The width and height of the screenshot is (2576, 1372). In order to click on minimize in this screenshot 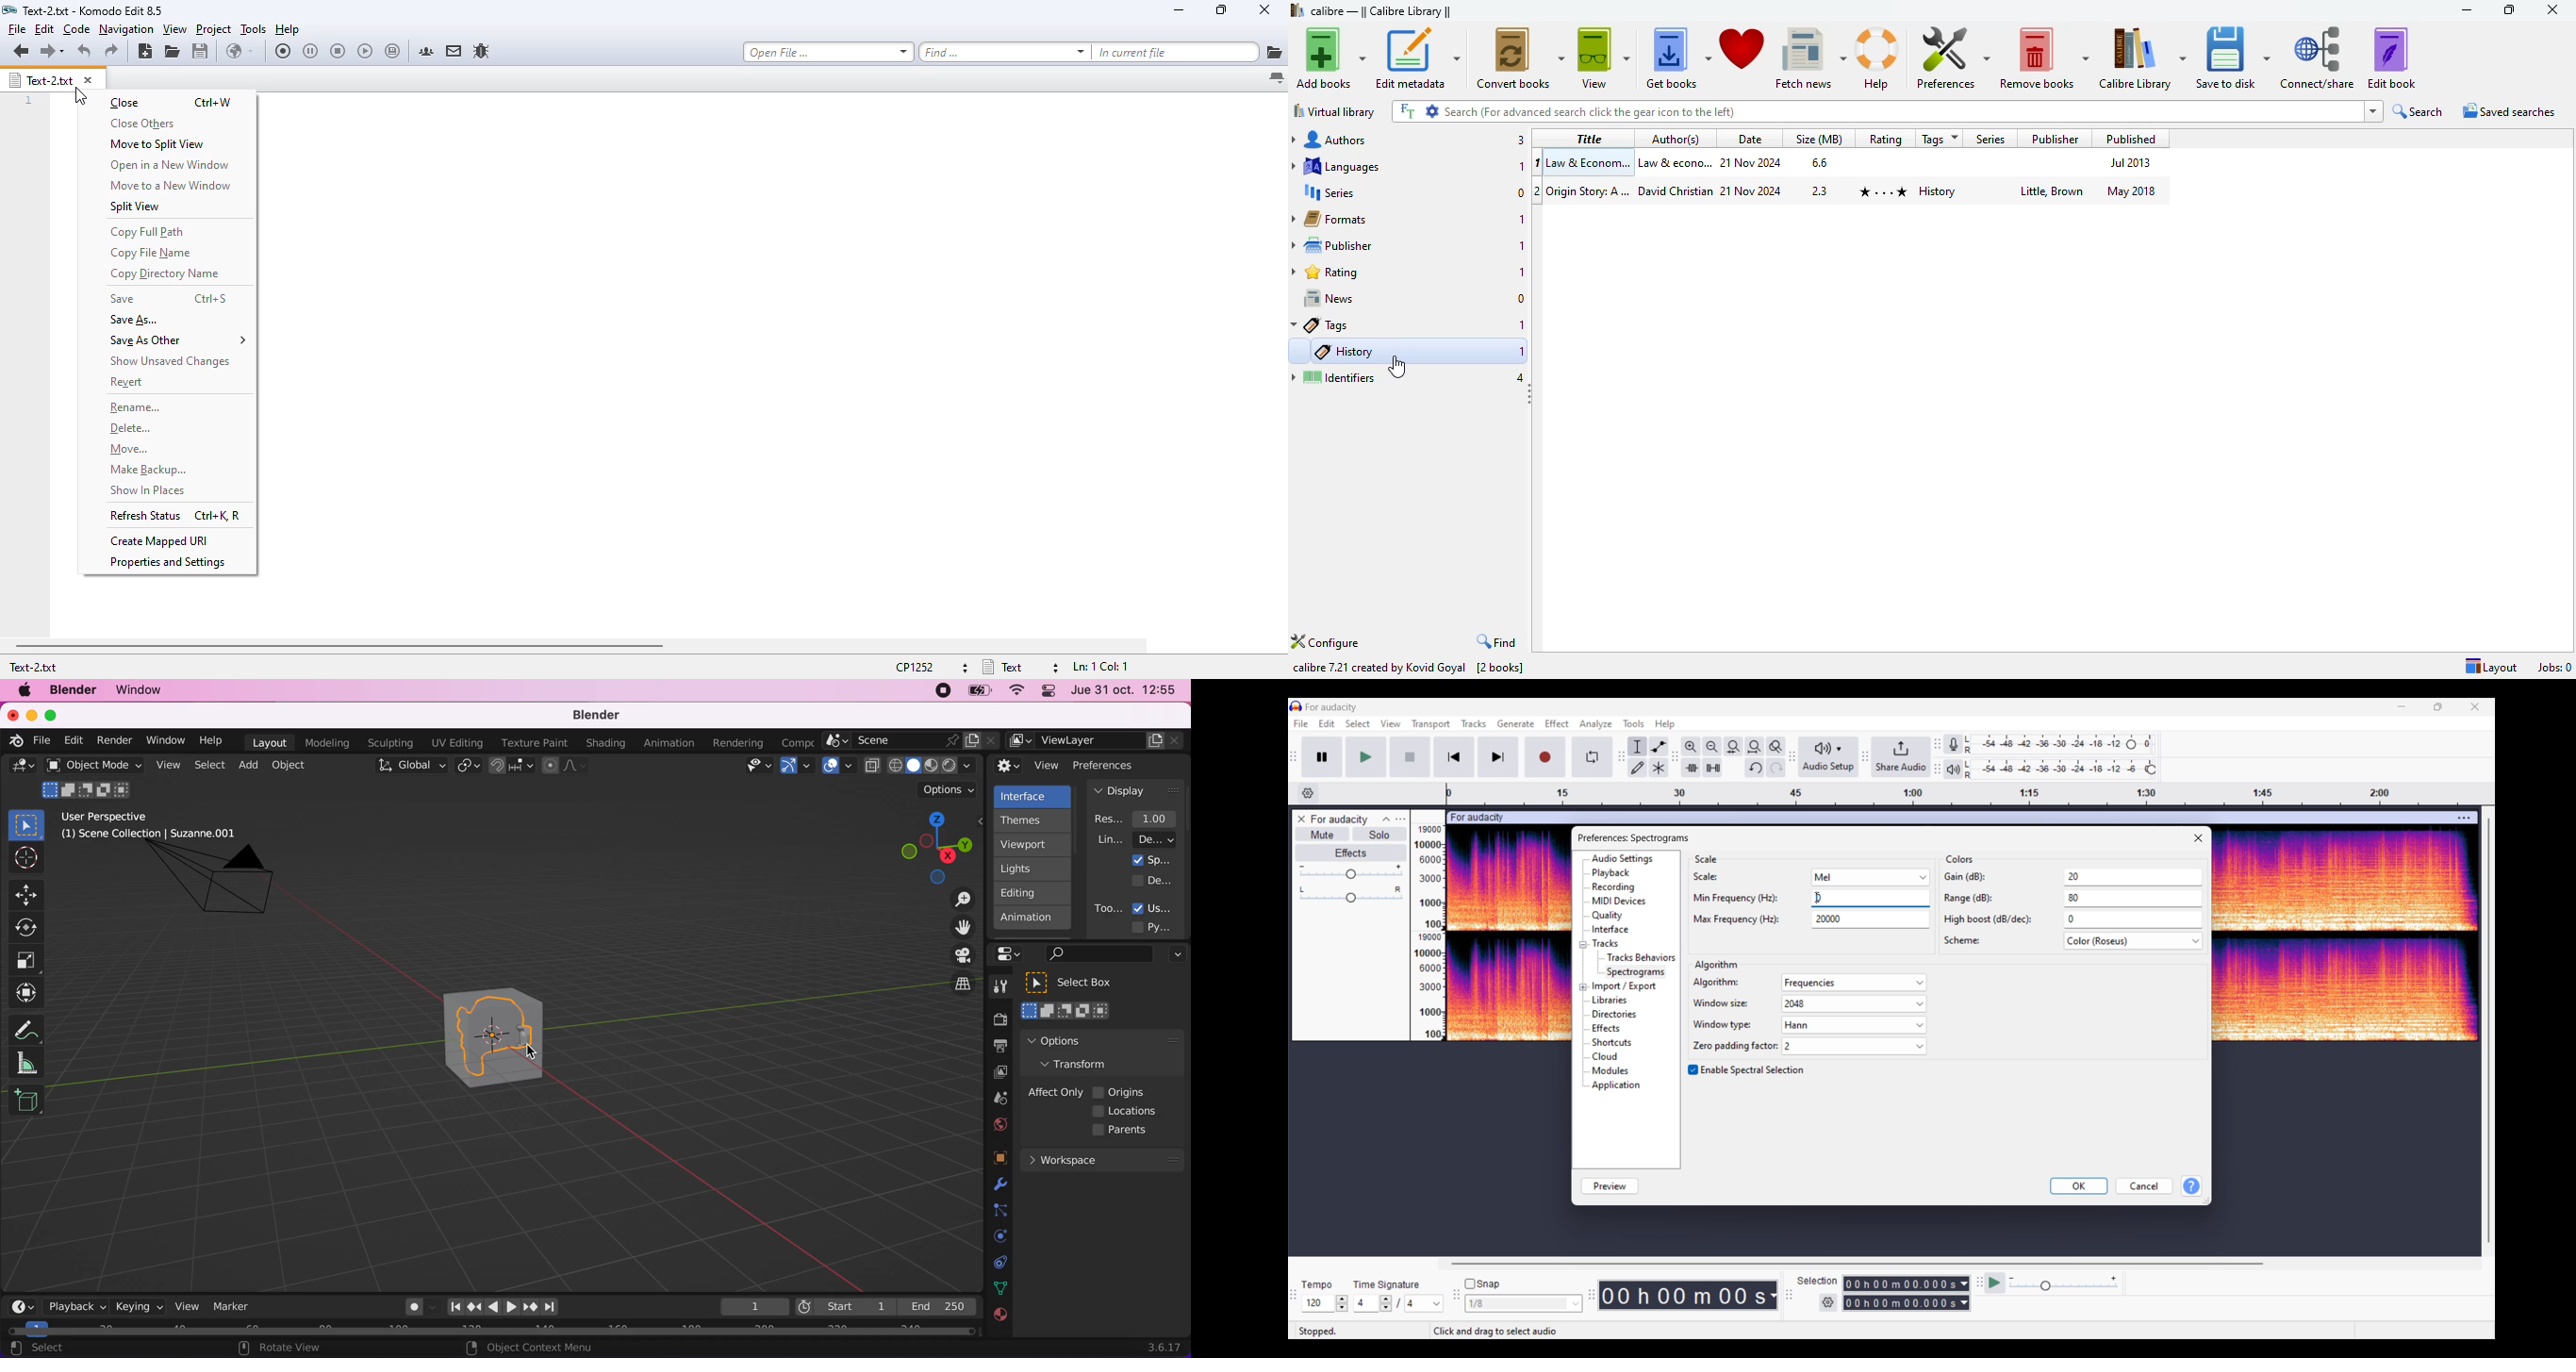, I will do `click(2465, 9)`.